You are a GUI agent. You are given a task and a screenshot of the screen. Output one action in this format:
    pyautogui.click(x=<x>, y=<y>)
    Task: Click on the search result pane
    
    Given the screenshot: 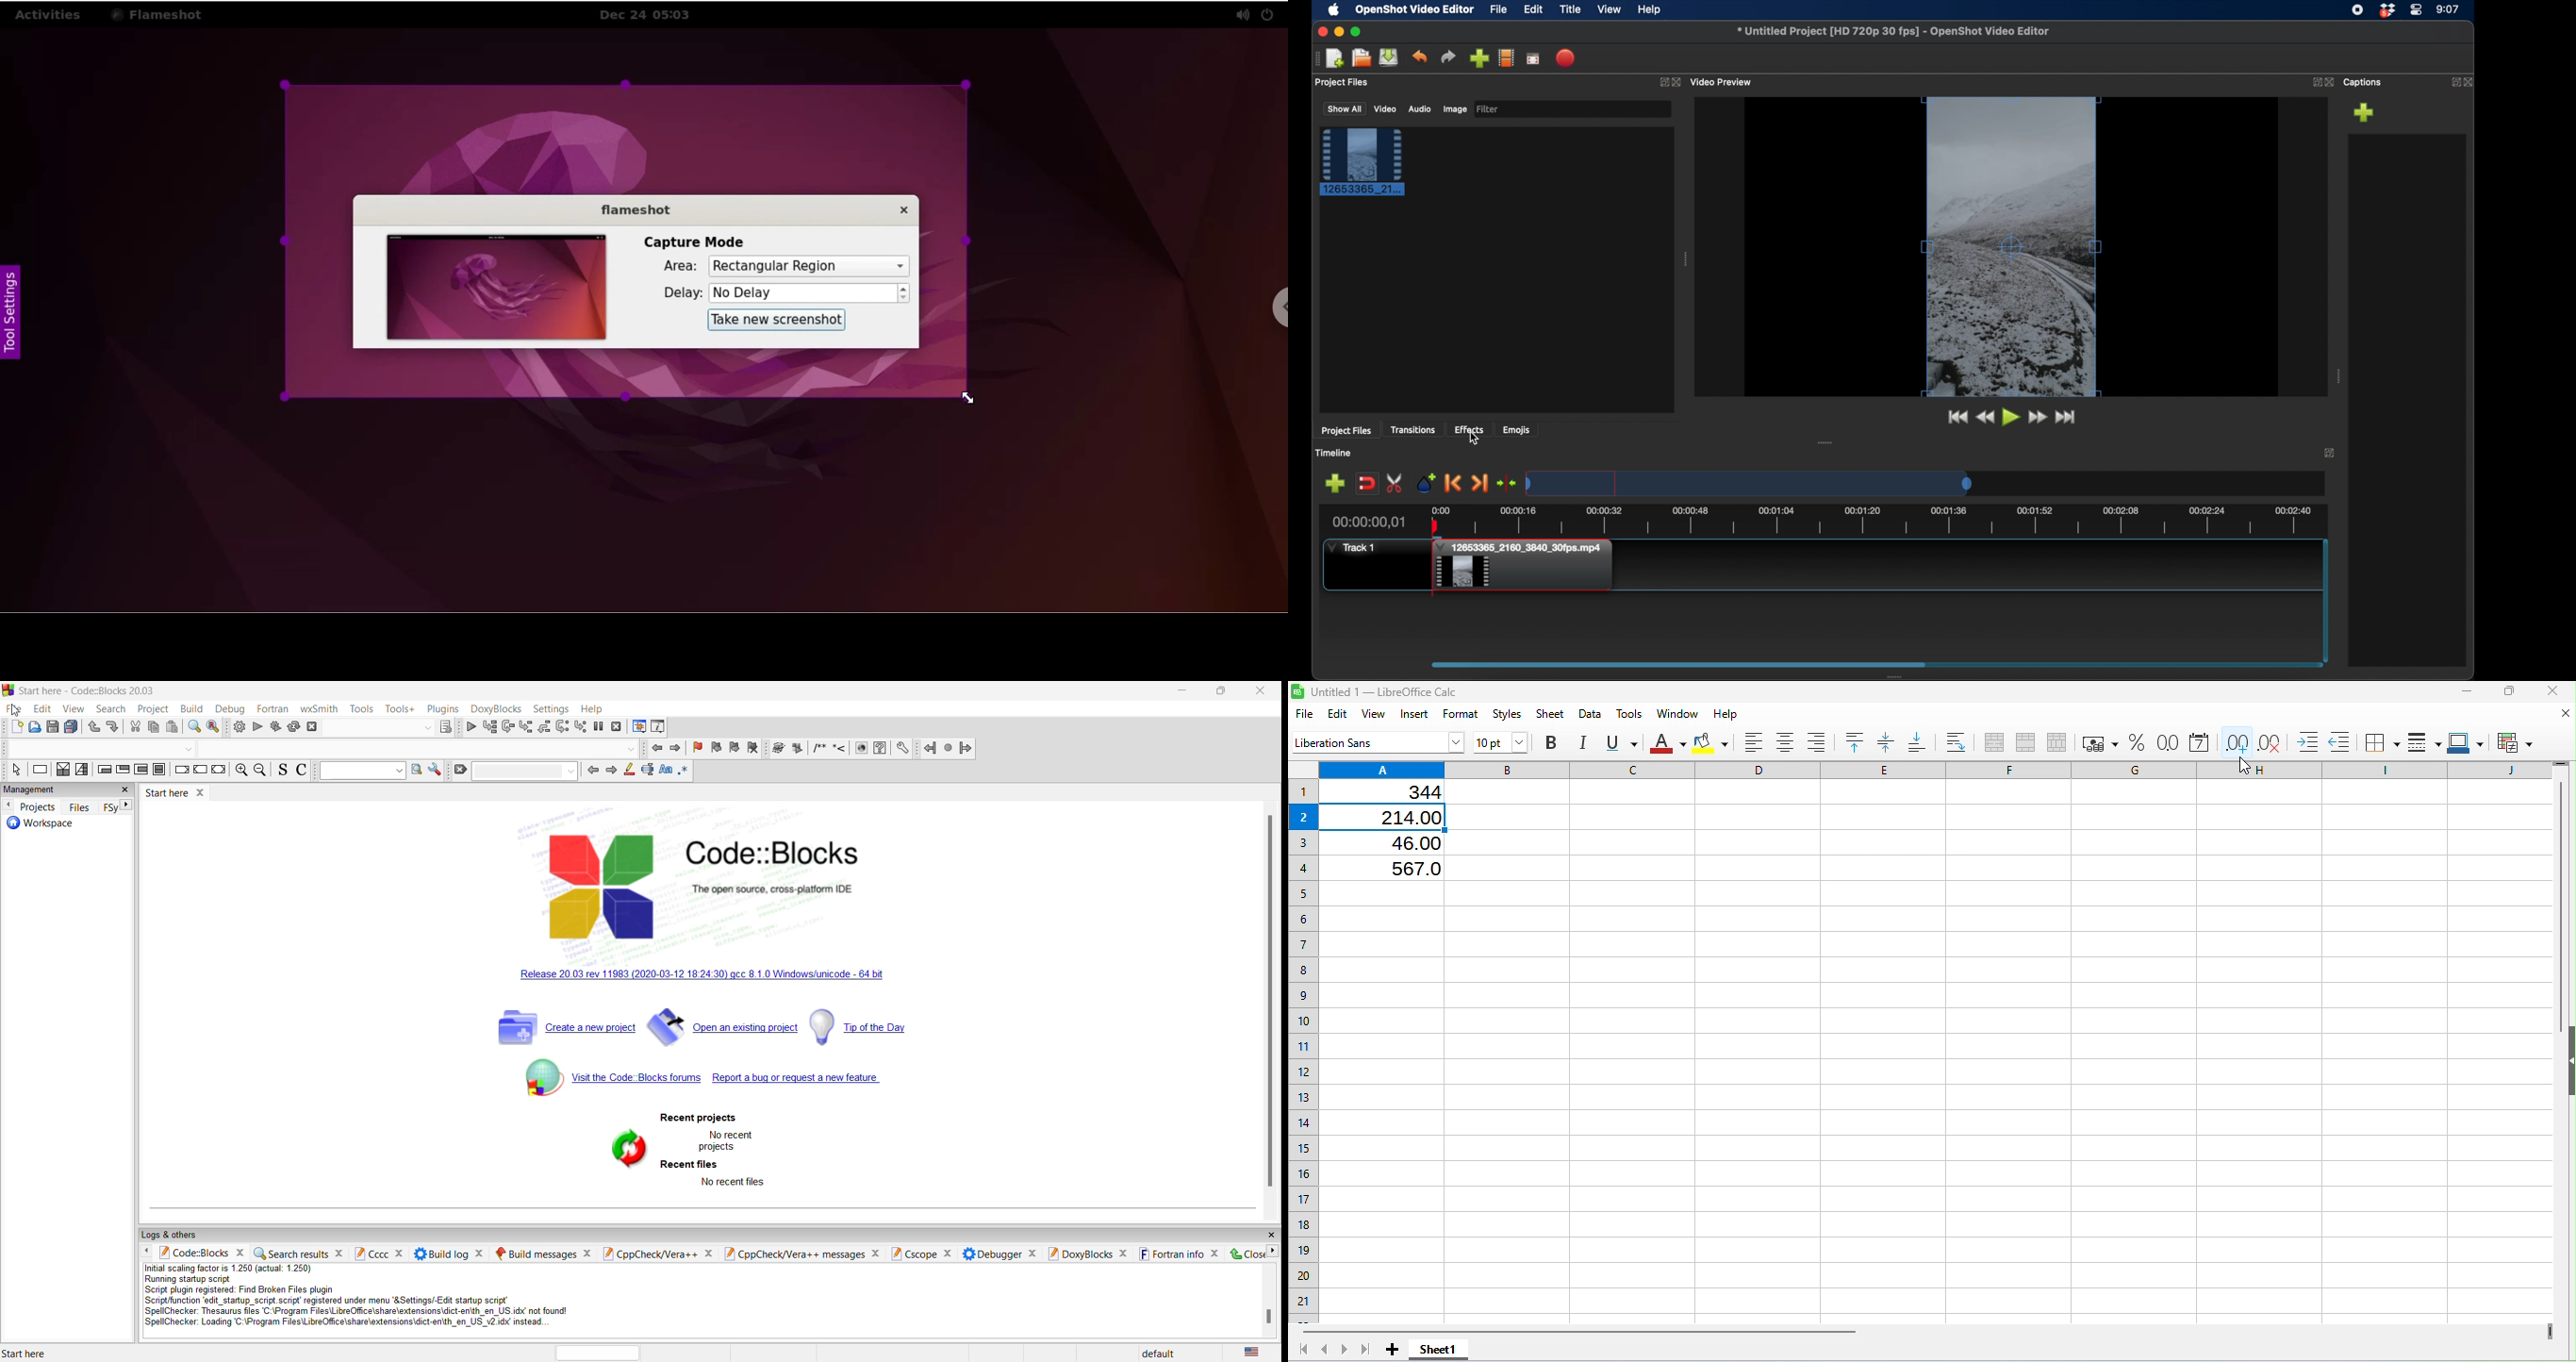 What is the action you would take?
    pyautogui.click(x=300, y=1252)
    